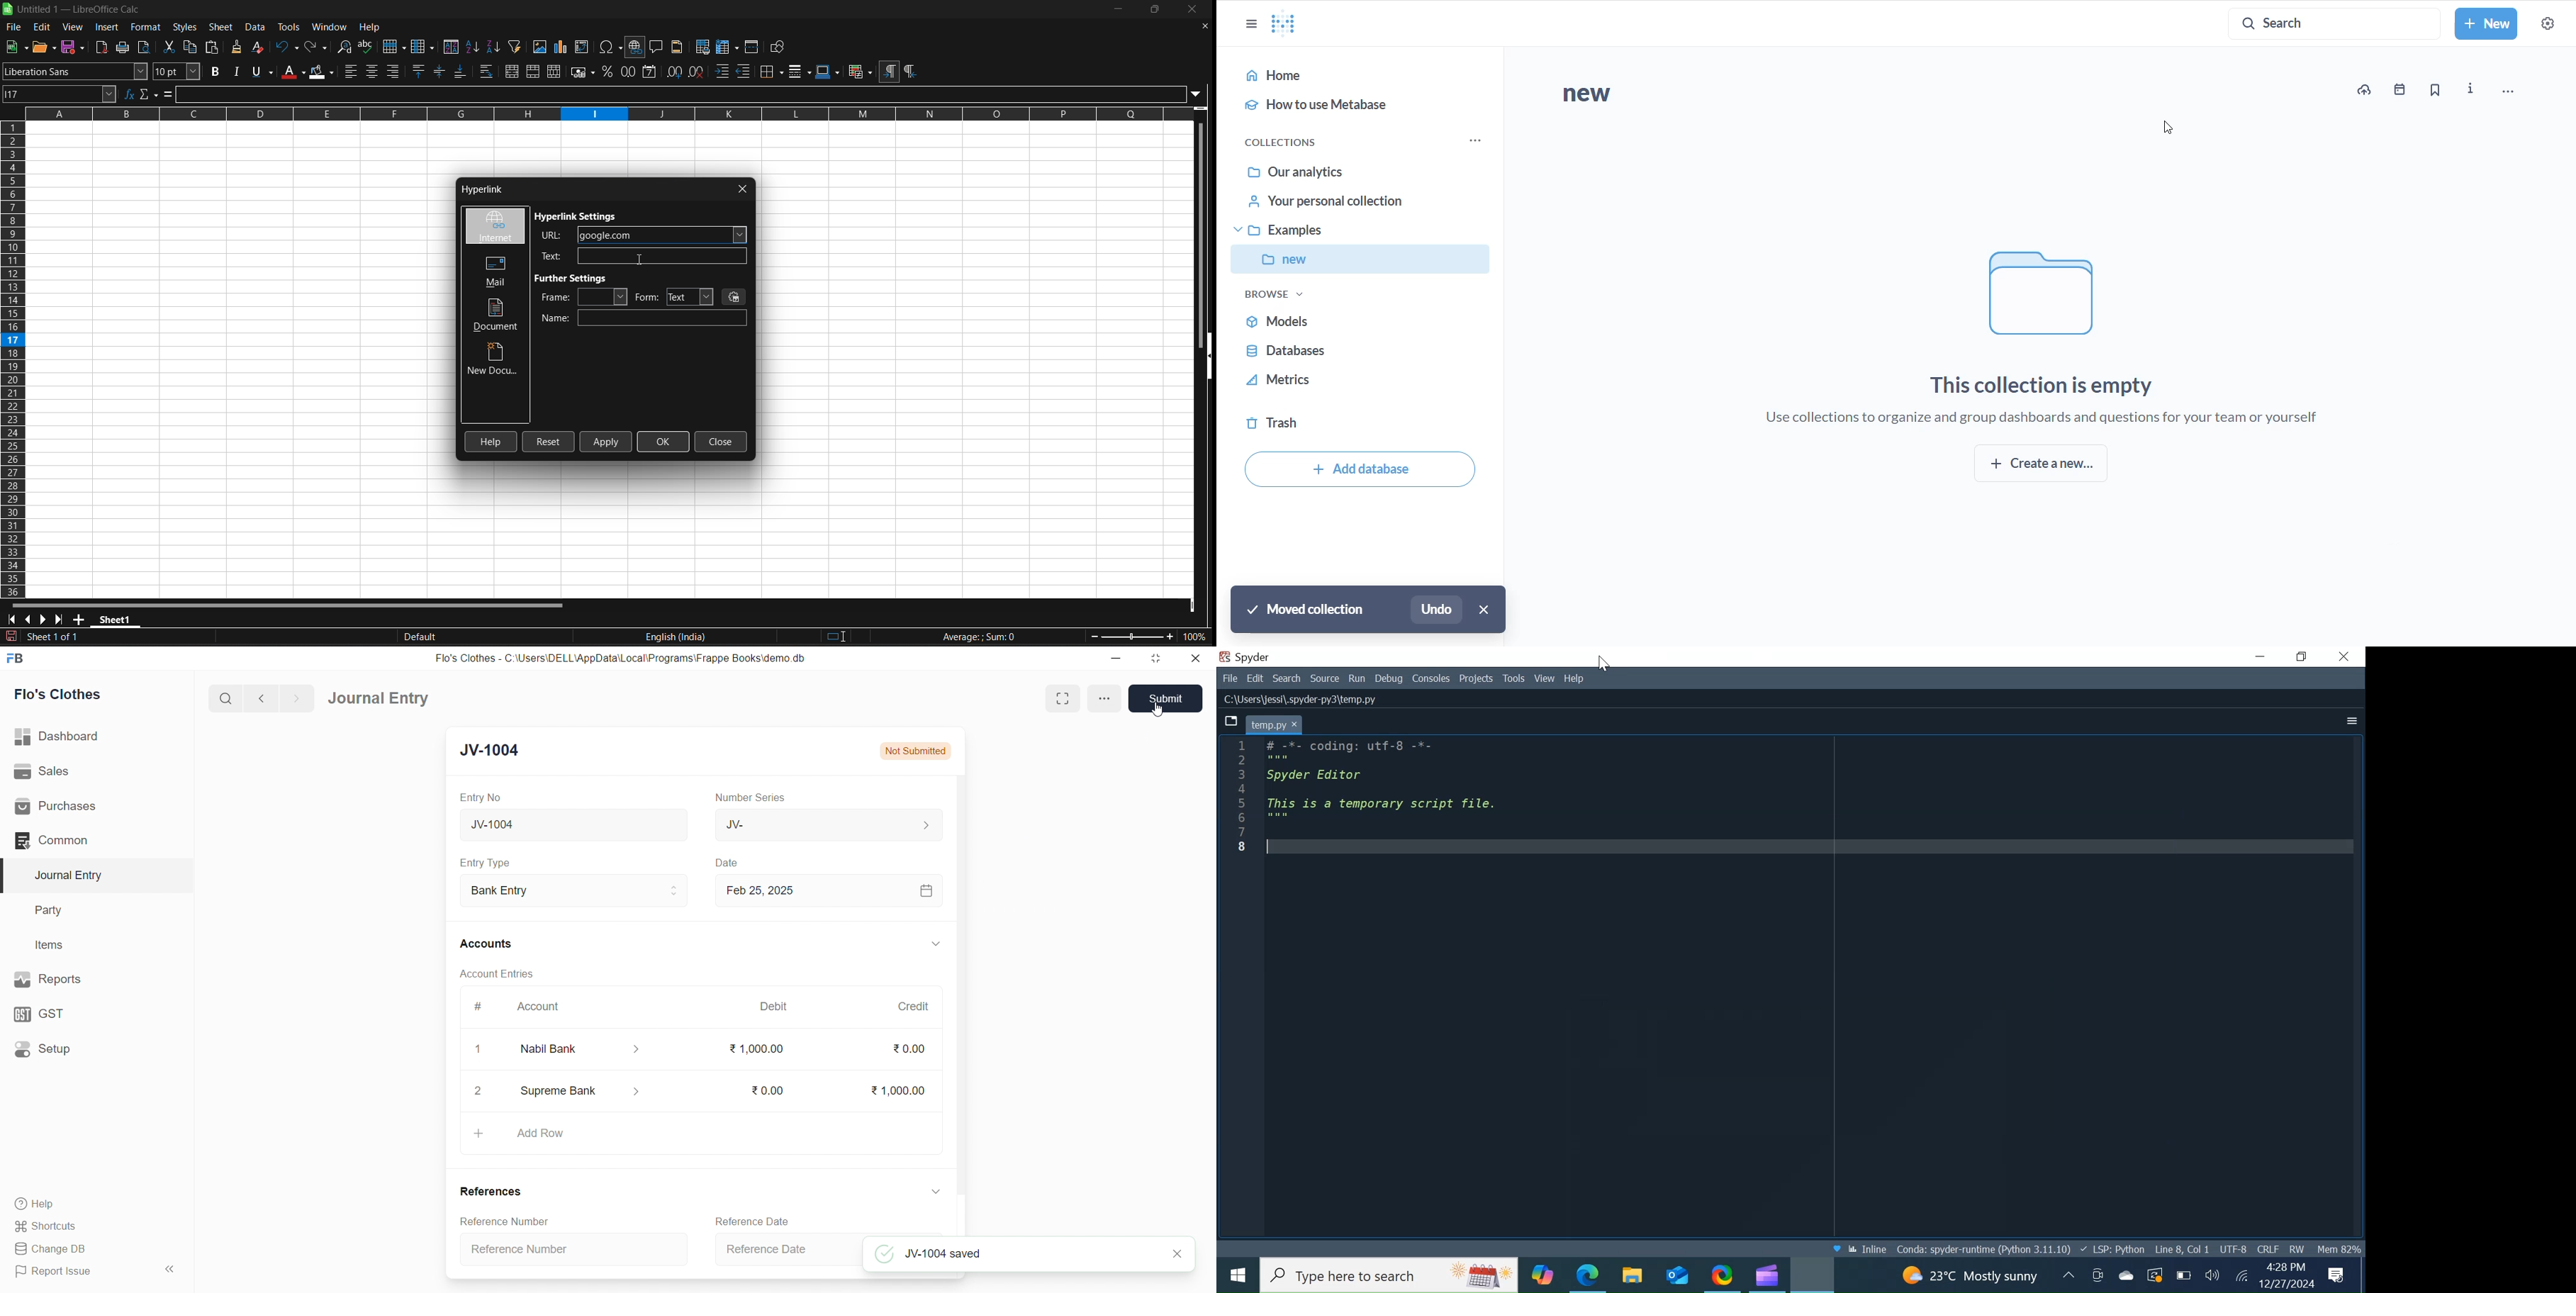 The height and width of the screenshot is (1316, 2576). I want to click on File Encoding, so click(2233, 1249).